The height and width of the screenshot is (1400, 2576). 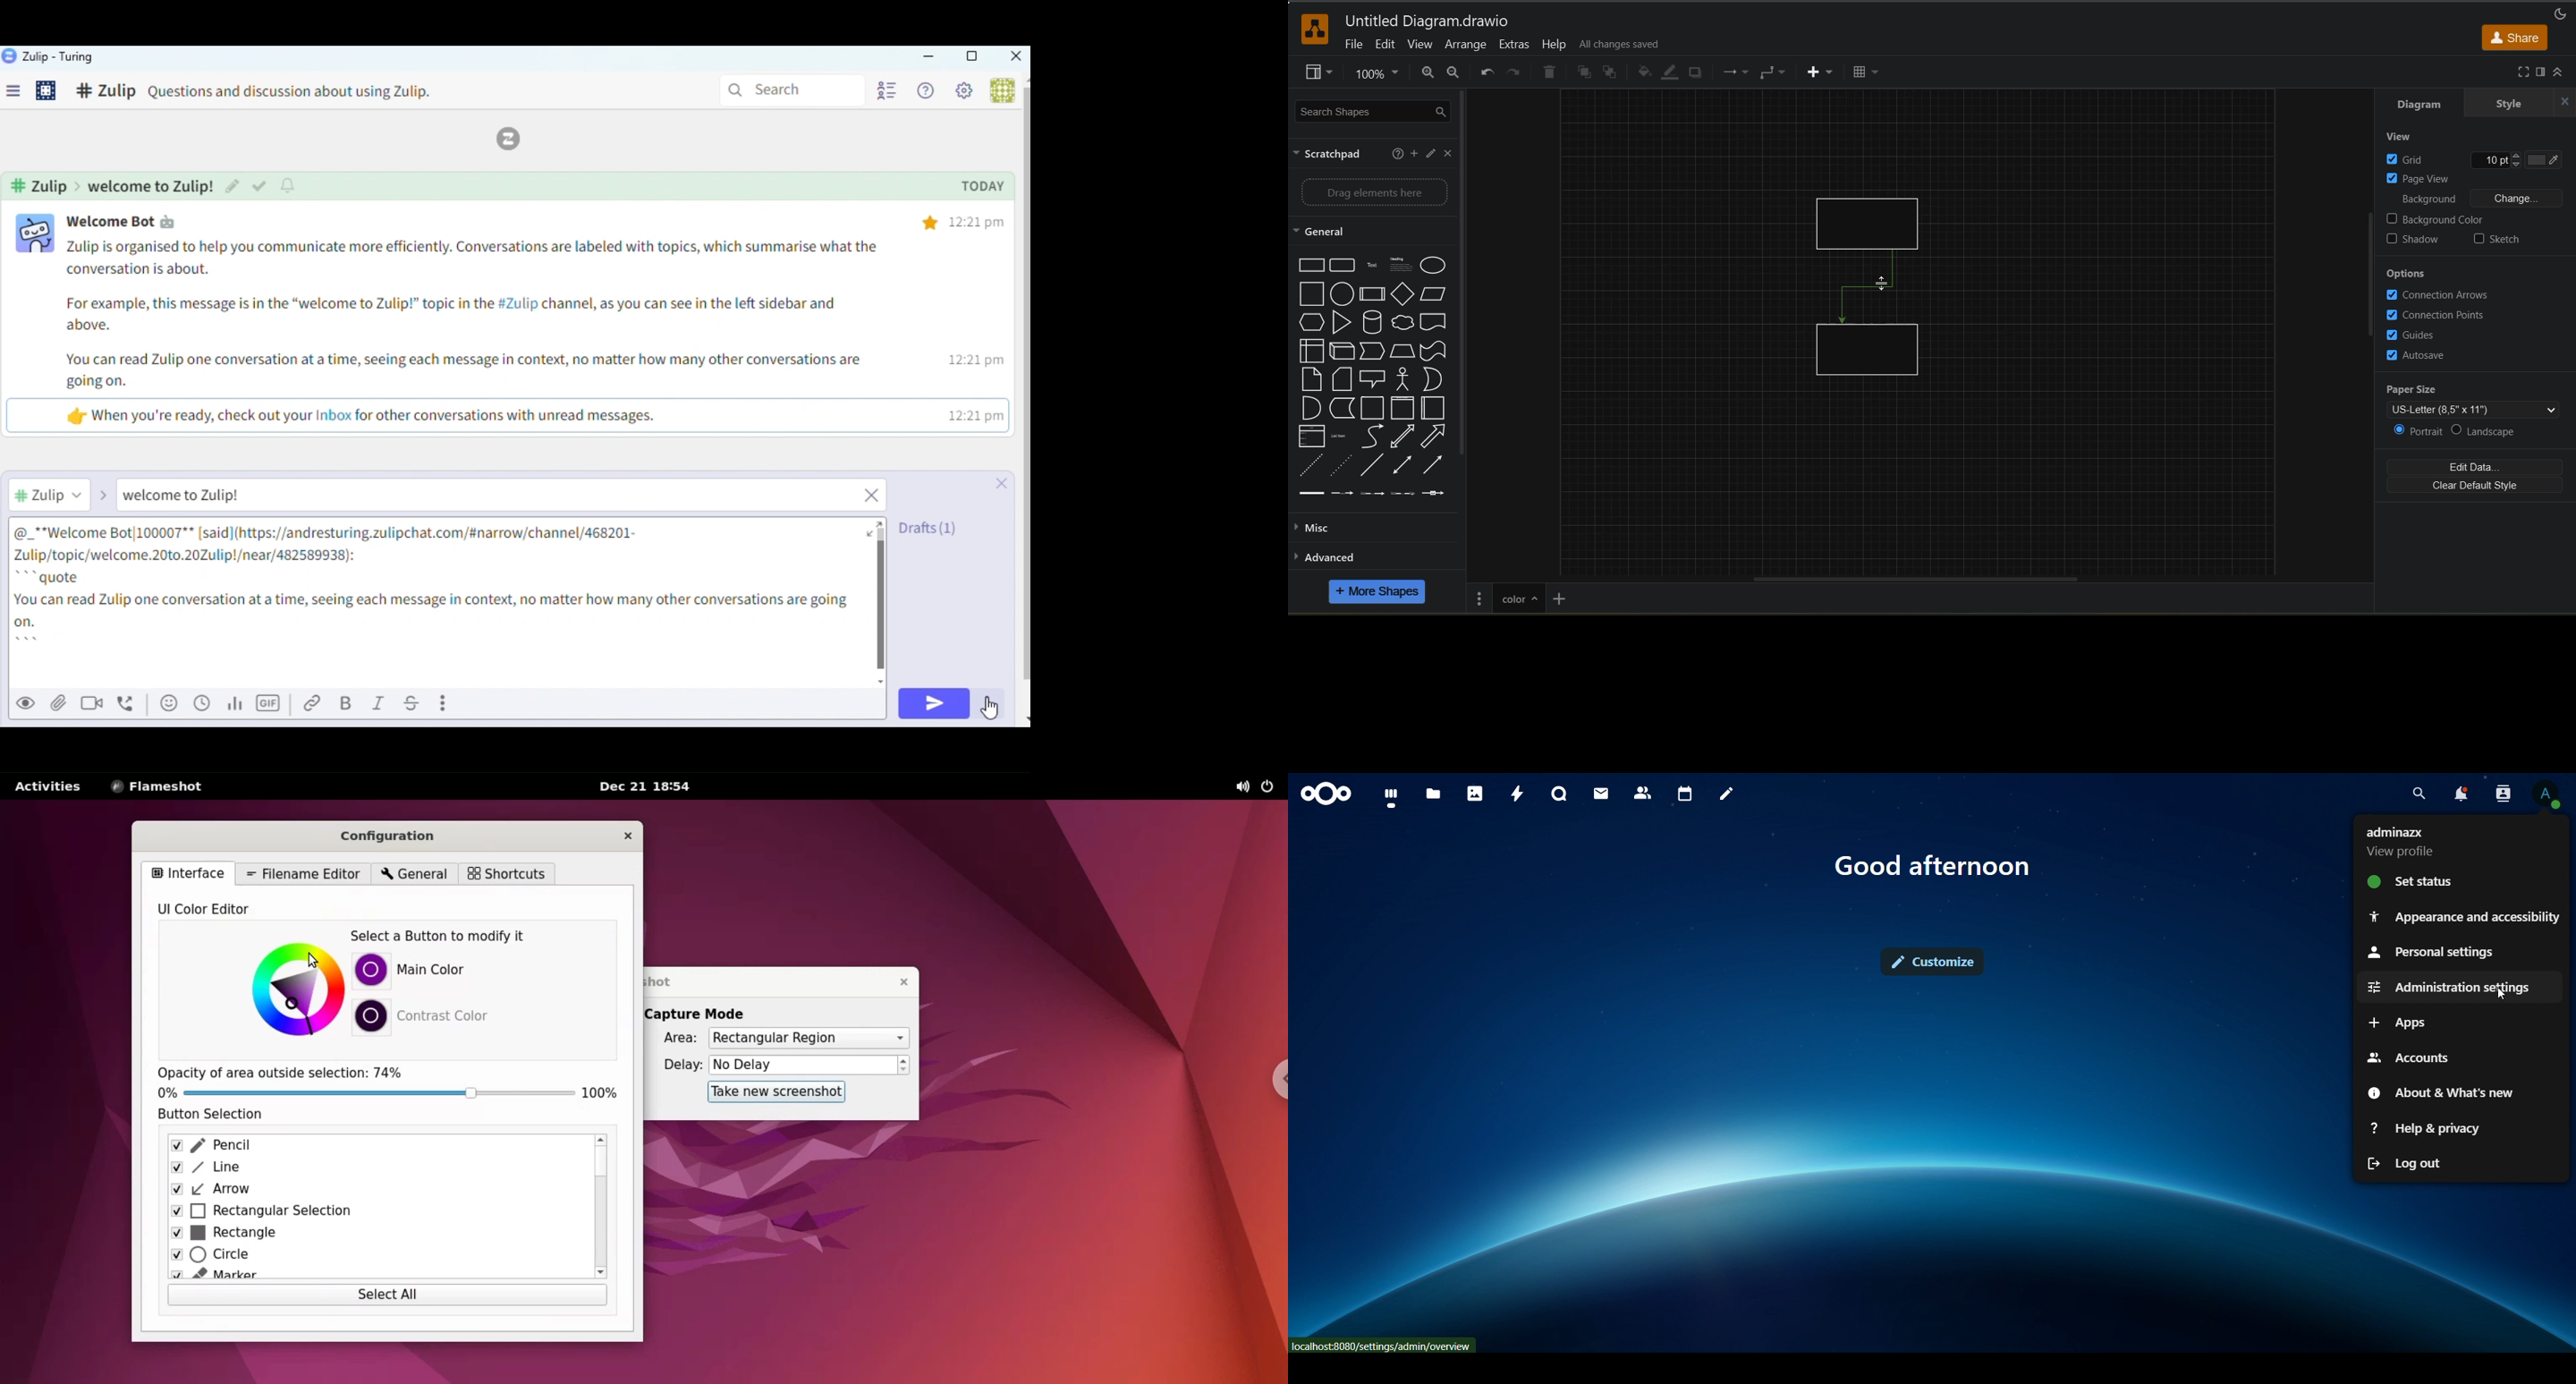 I want to click on guides, so click(x=2412, y=334).